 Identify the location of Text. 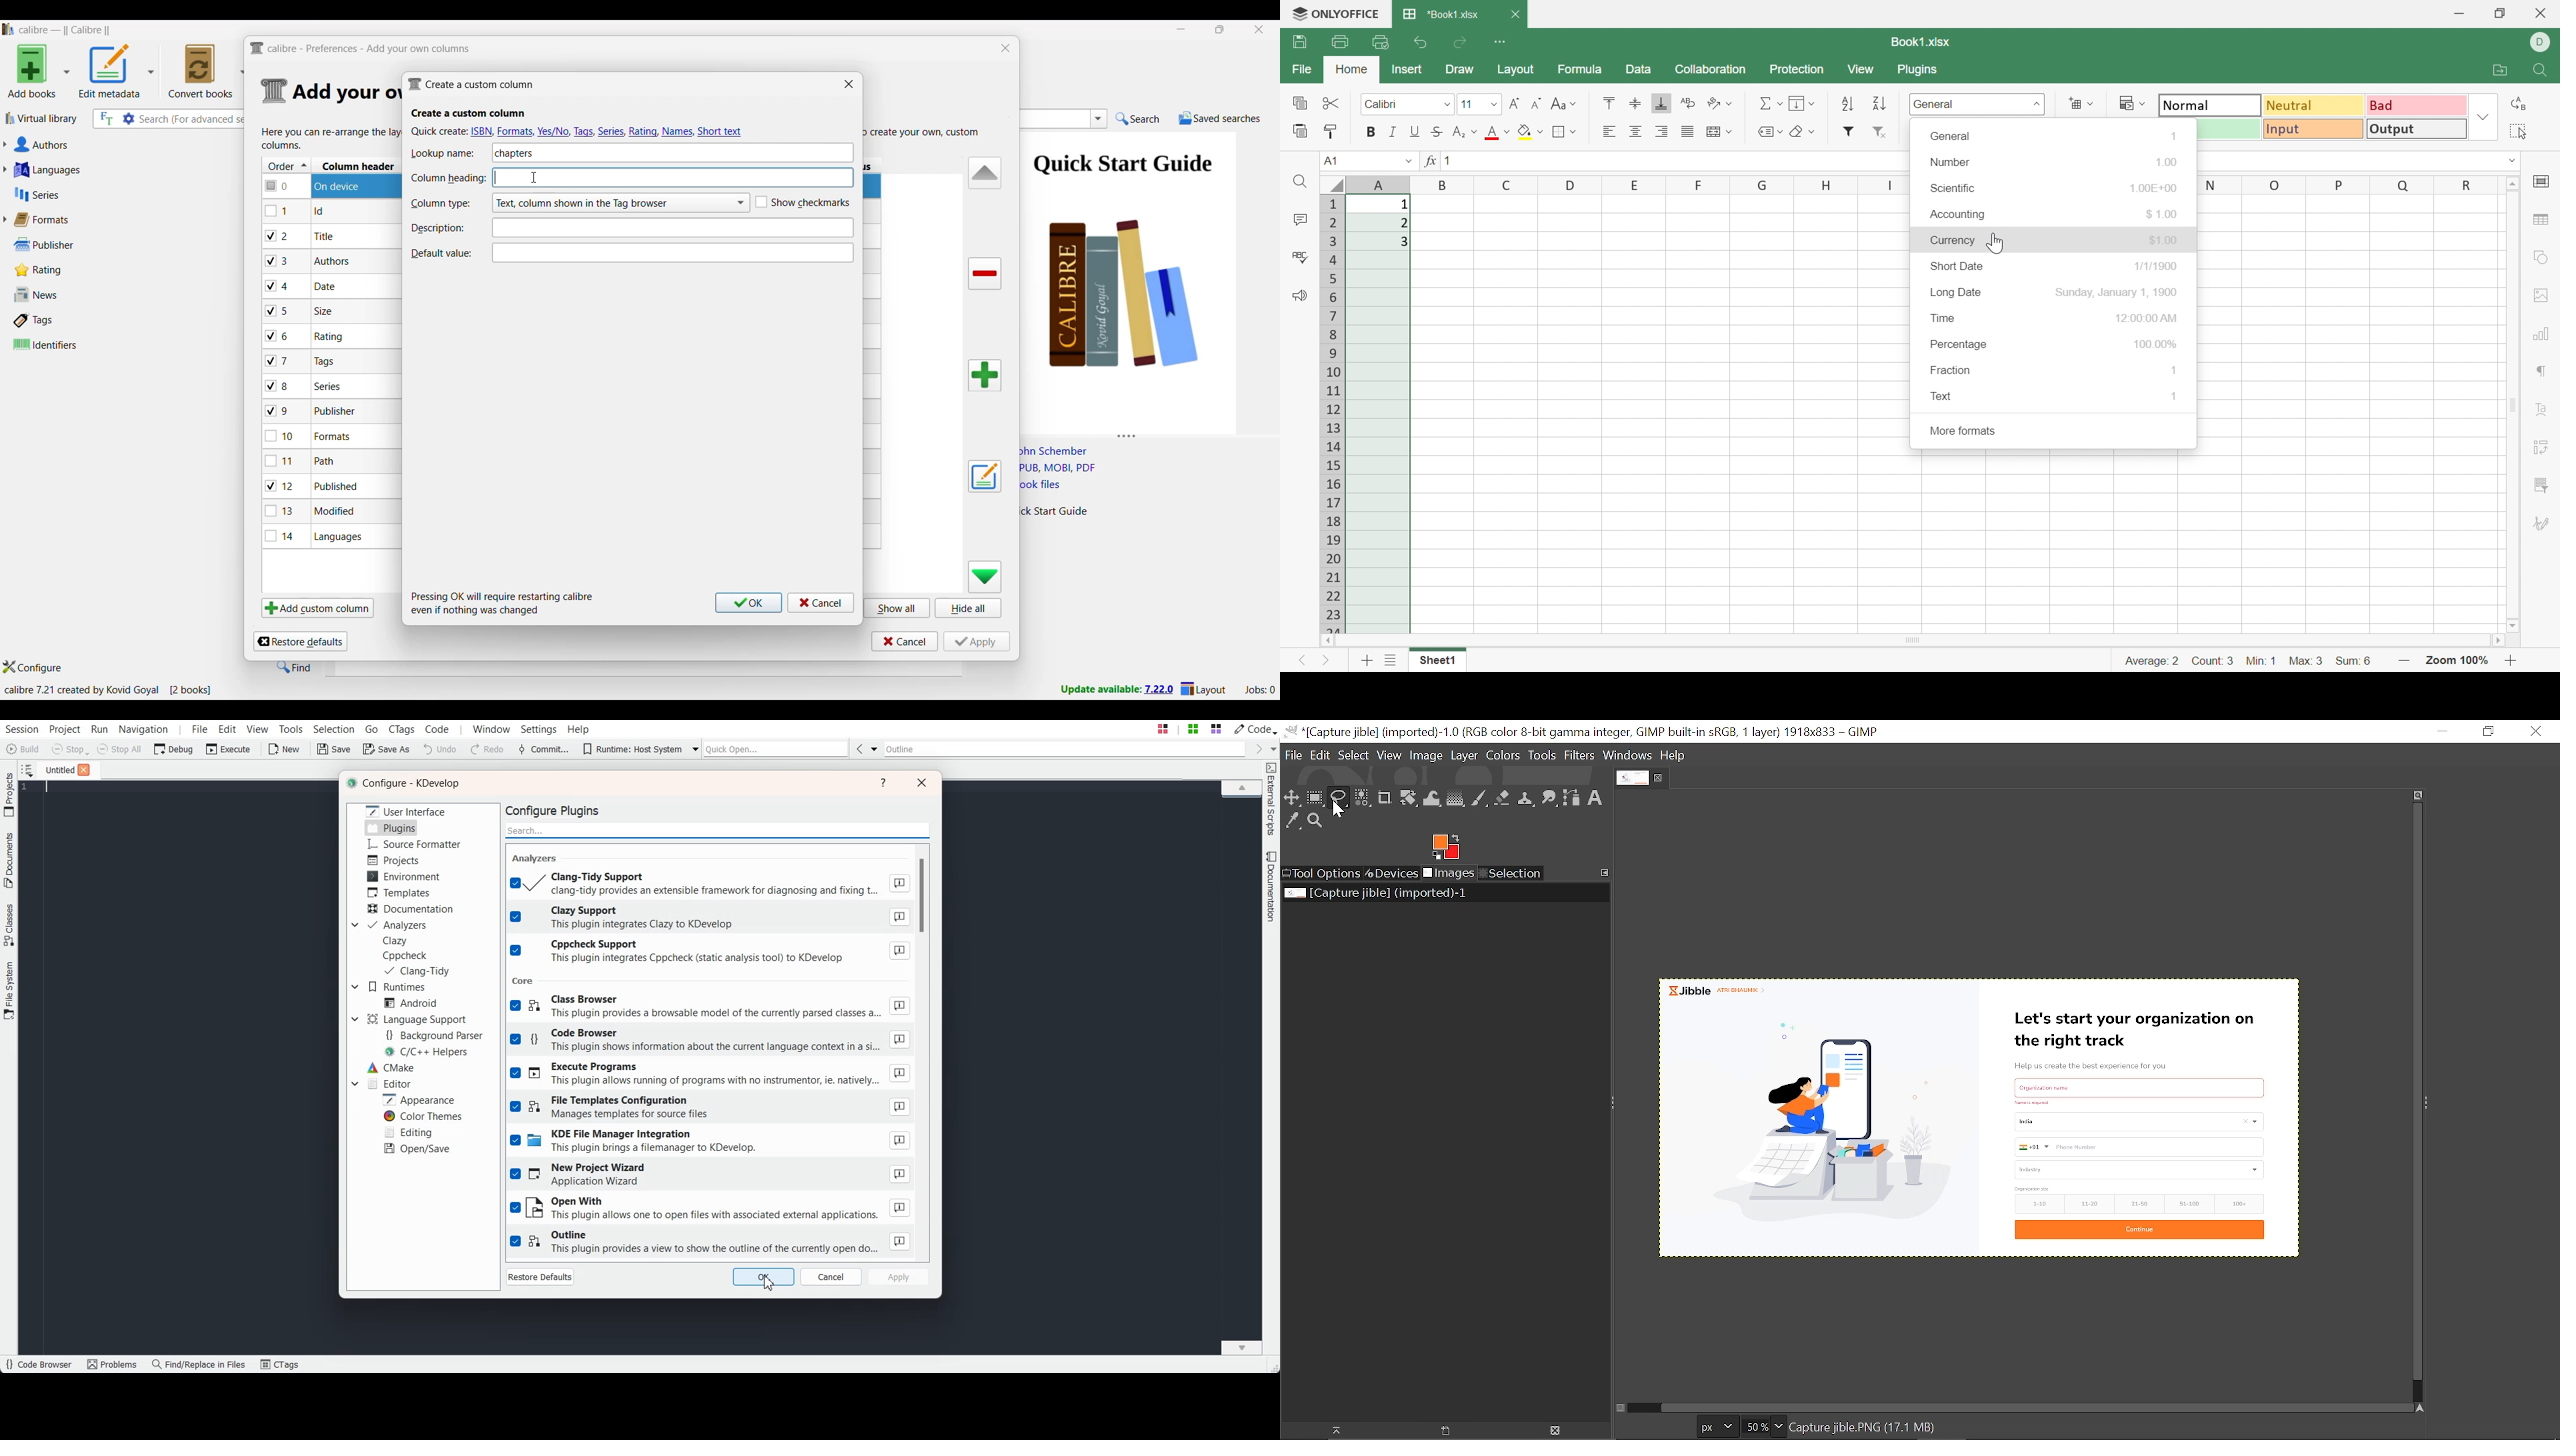
(1942, 395).